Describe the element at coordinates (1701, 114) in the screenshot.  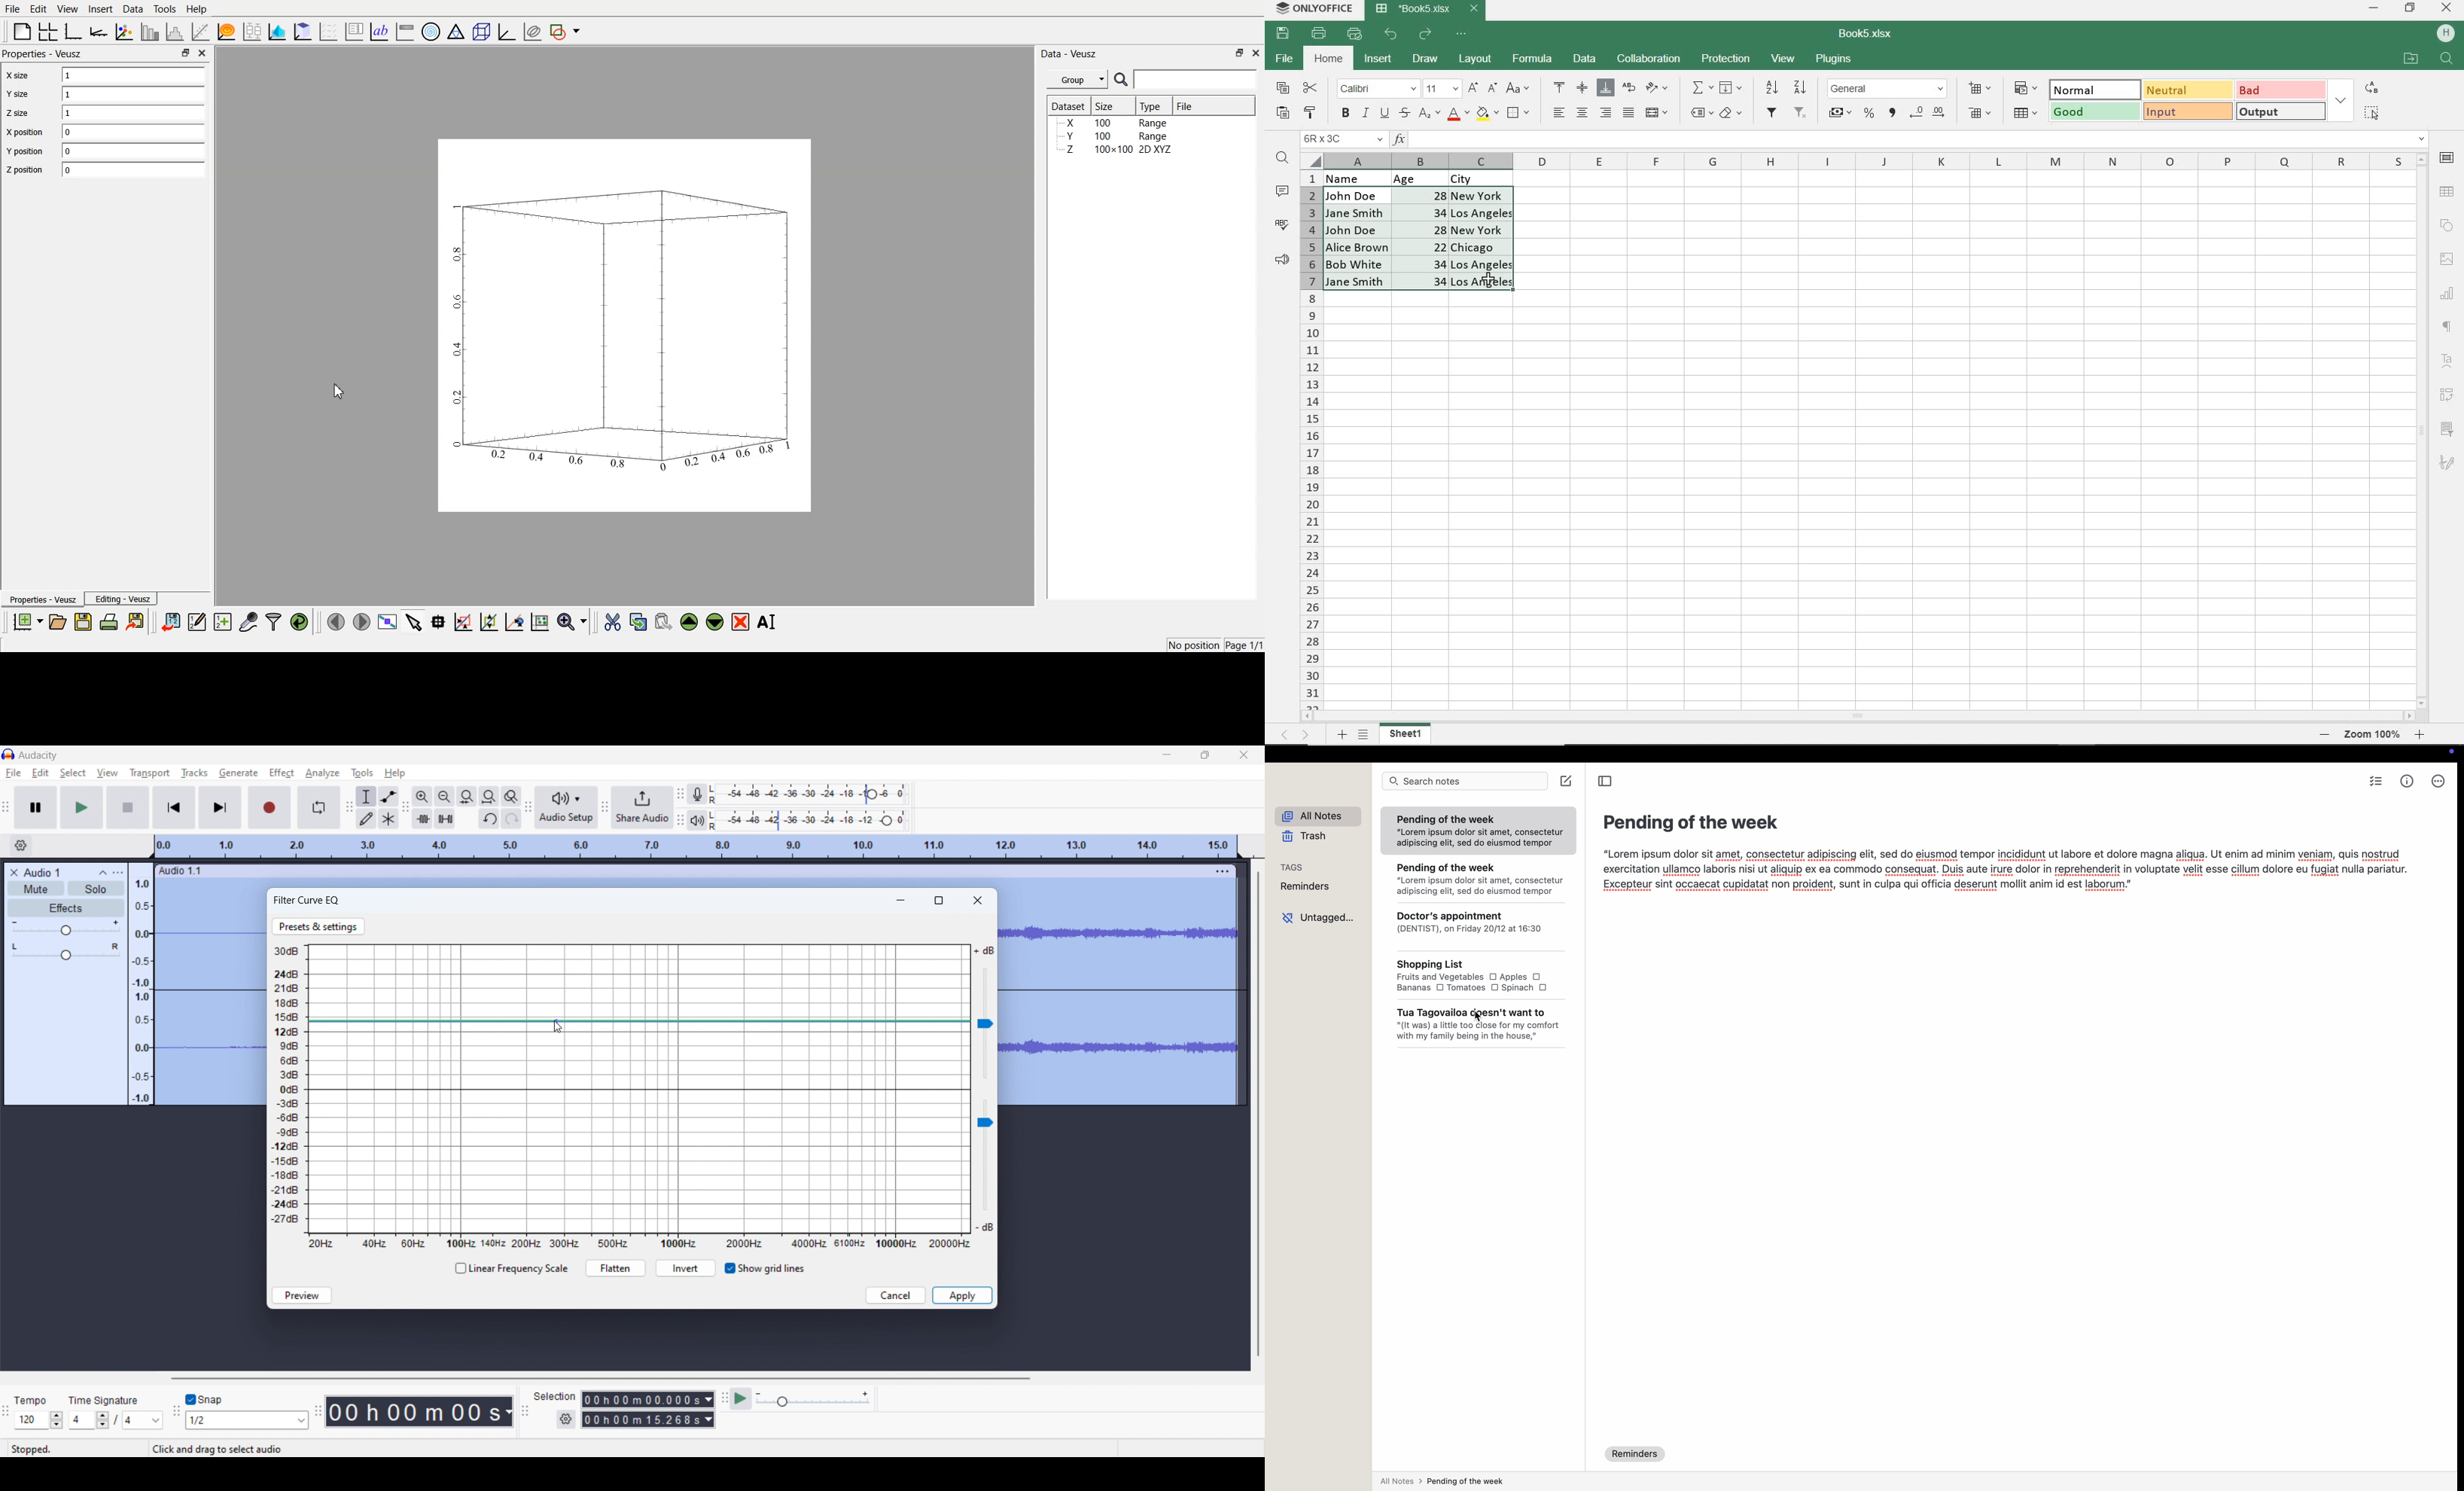
I see `NAMED RANGES` at that location.